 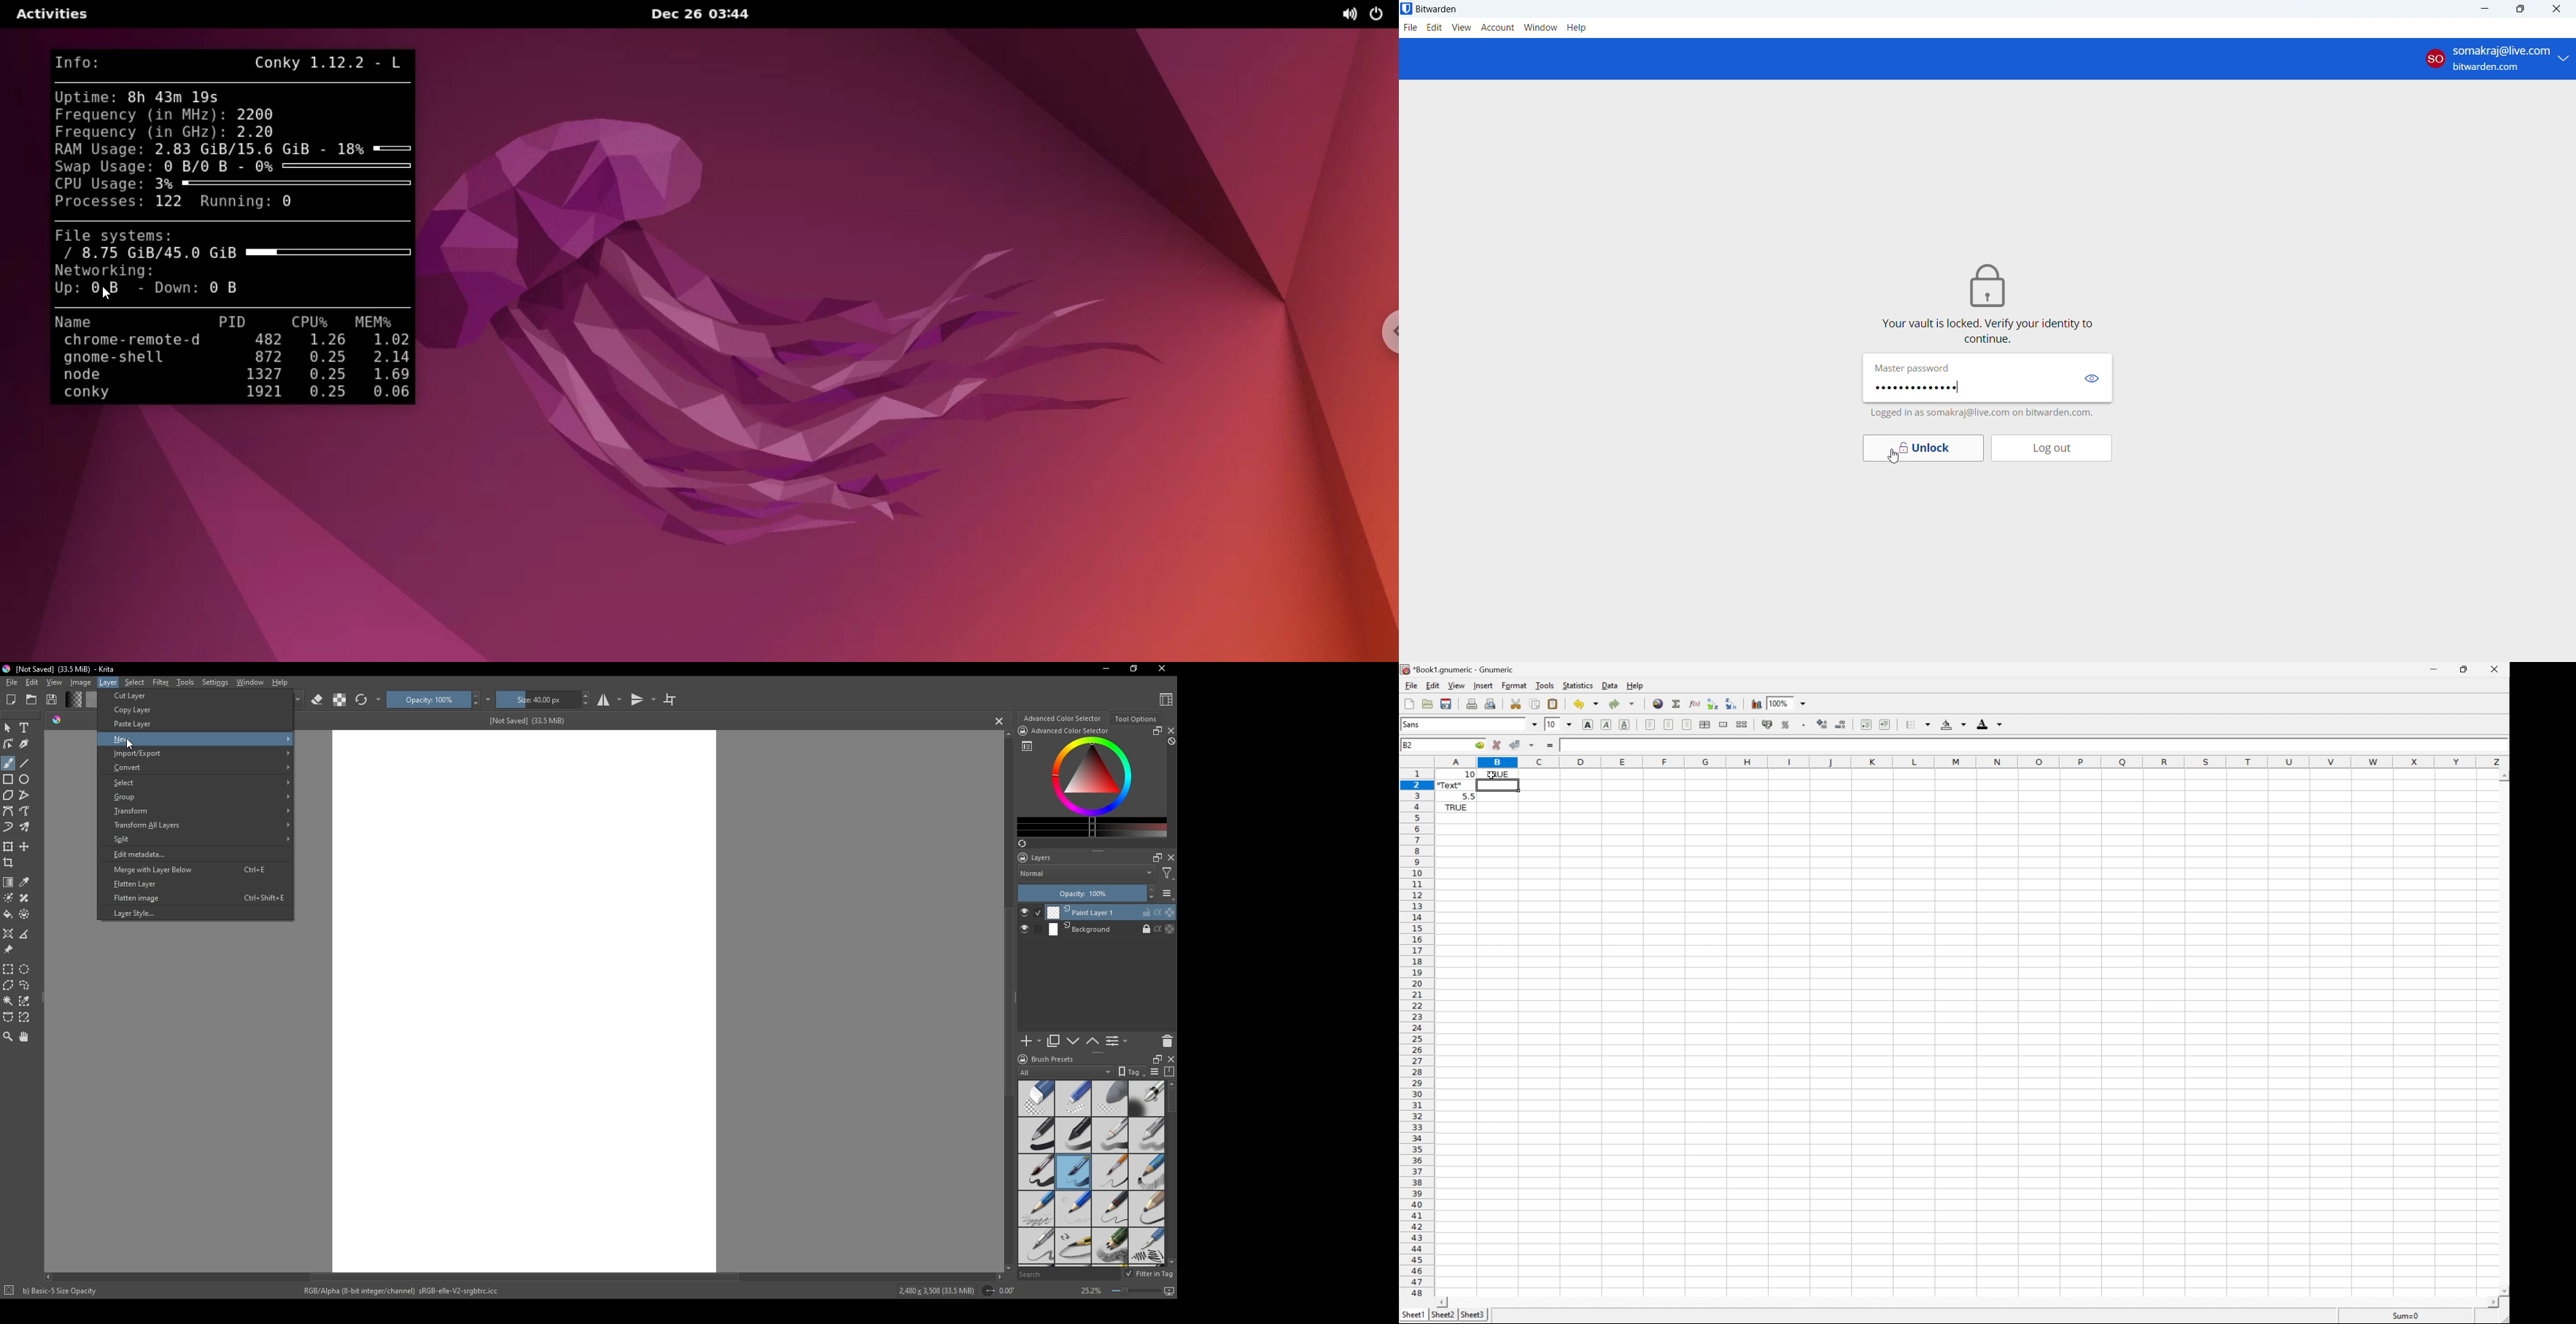 What do you see at coordinates (1000, 721) in the screenshot?
I see `cancel` at bounding box center [1000, 721].